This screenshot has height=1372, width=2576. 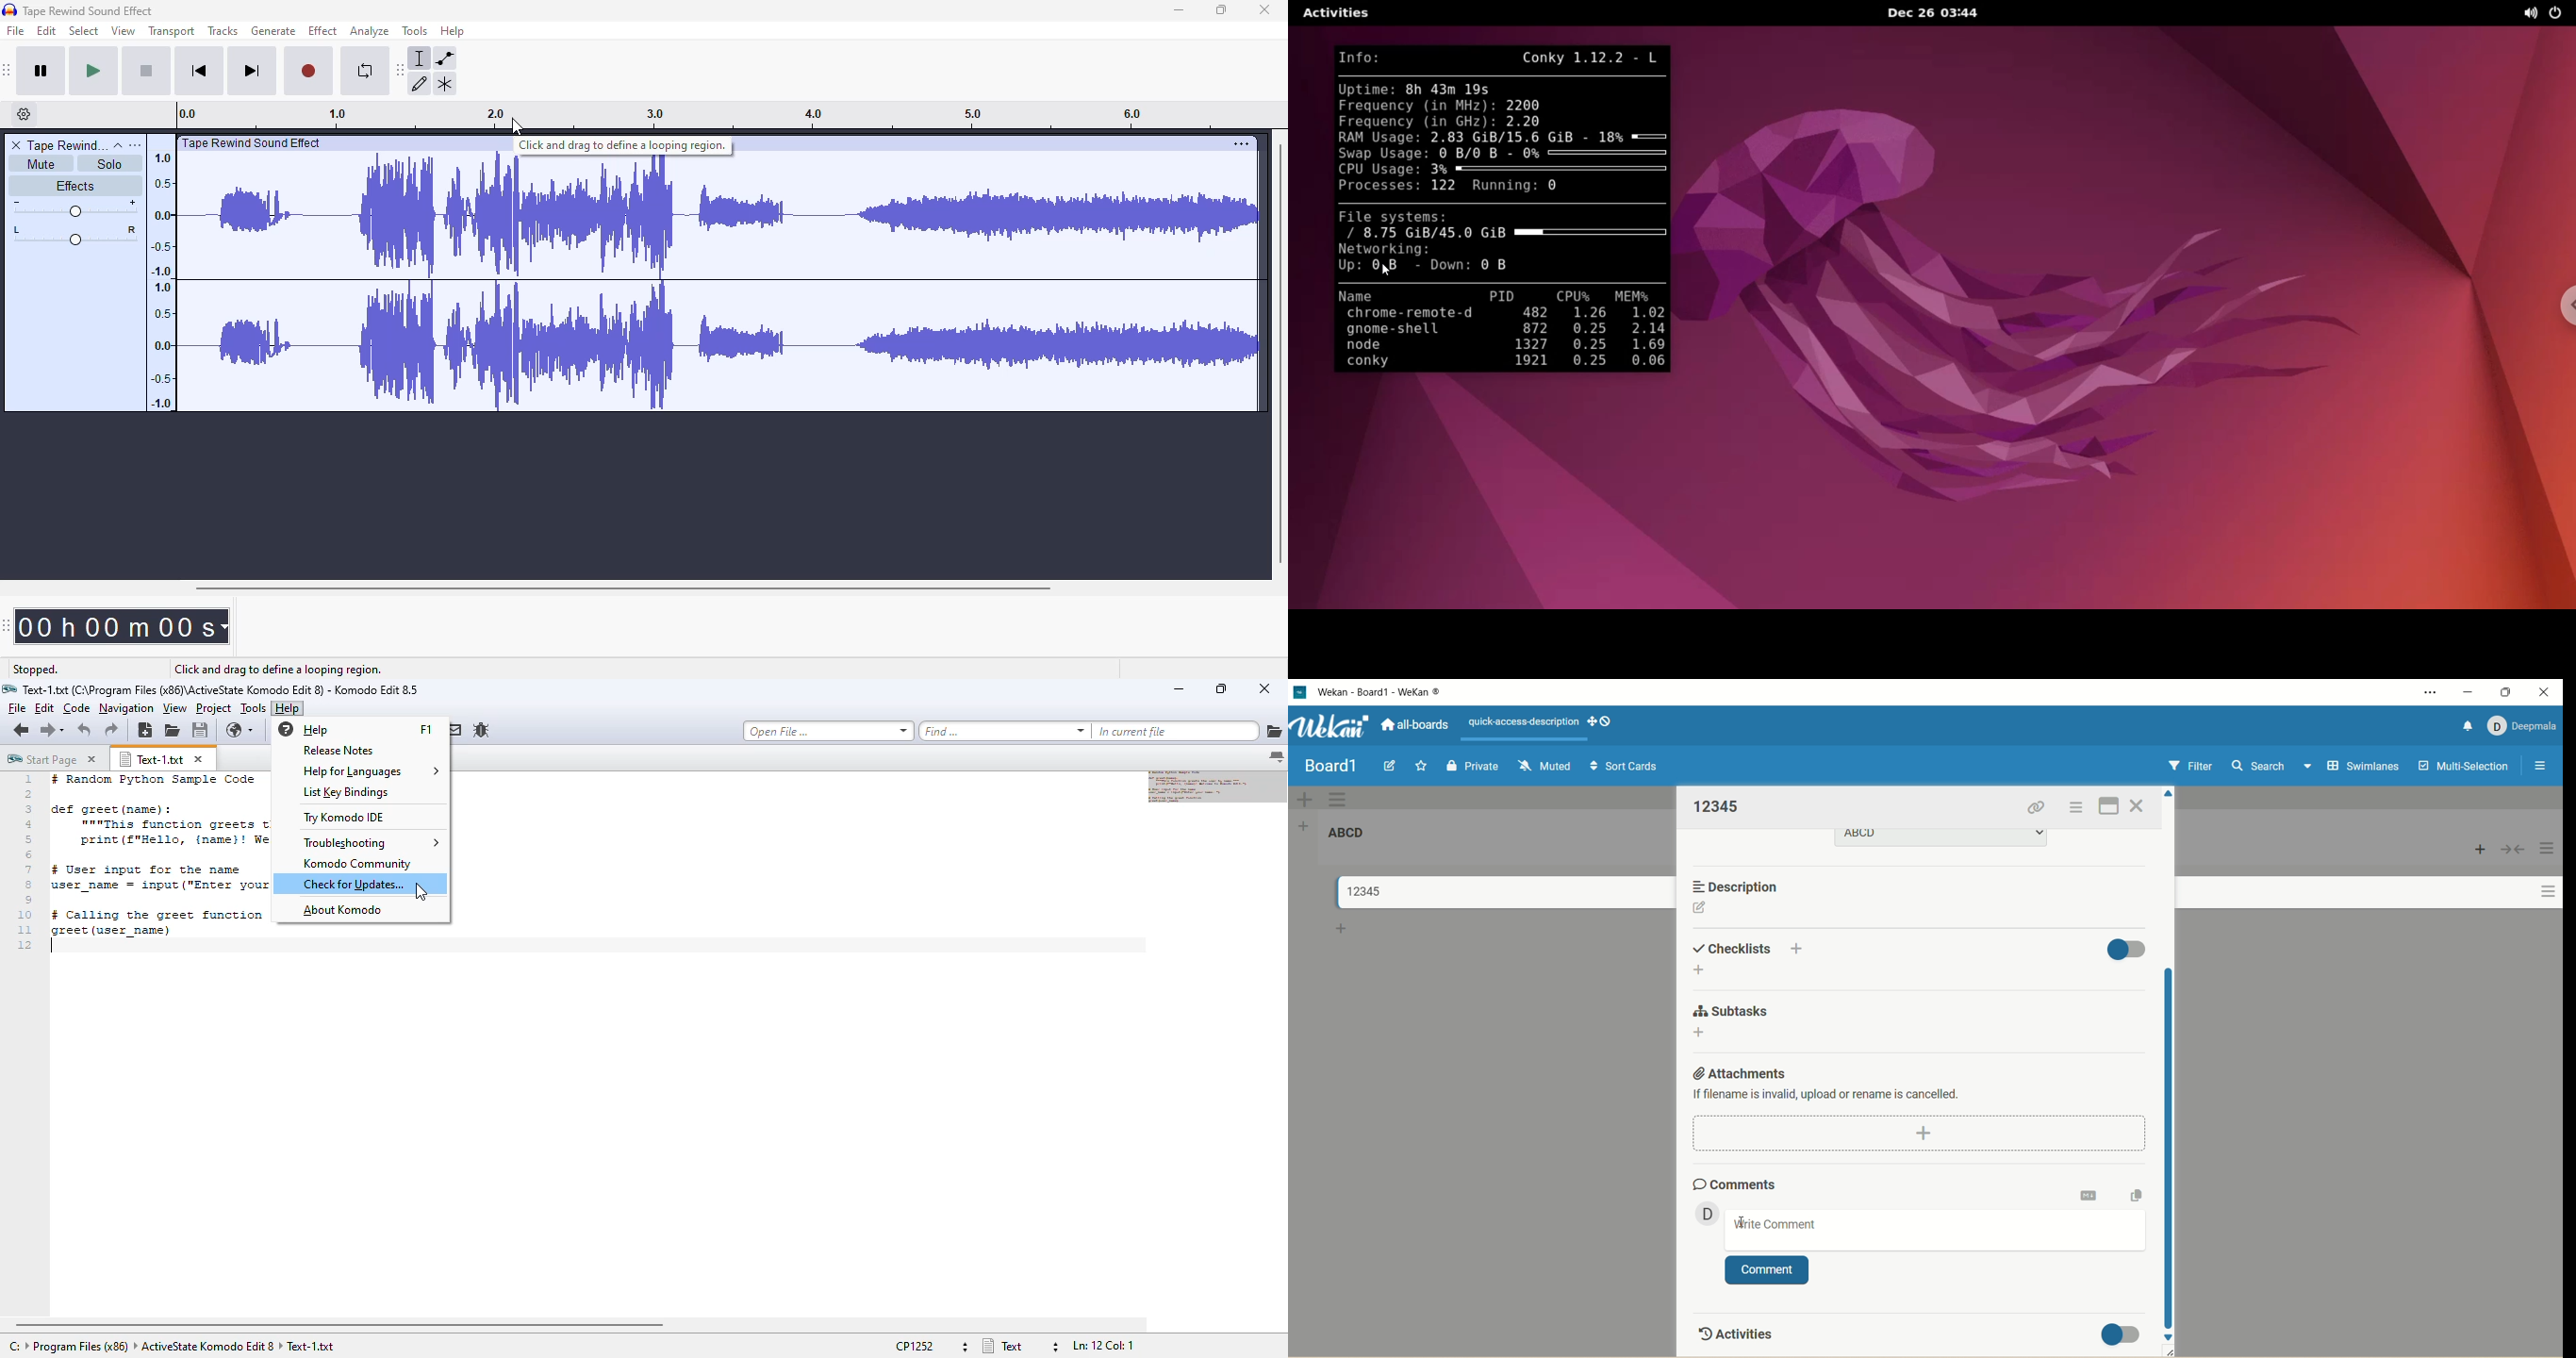 What do you see at coordinates (136, 145) in the screenshot?
I see `open menu` at bounding box center [136, 145].